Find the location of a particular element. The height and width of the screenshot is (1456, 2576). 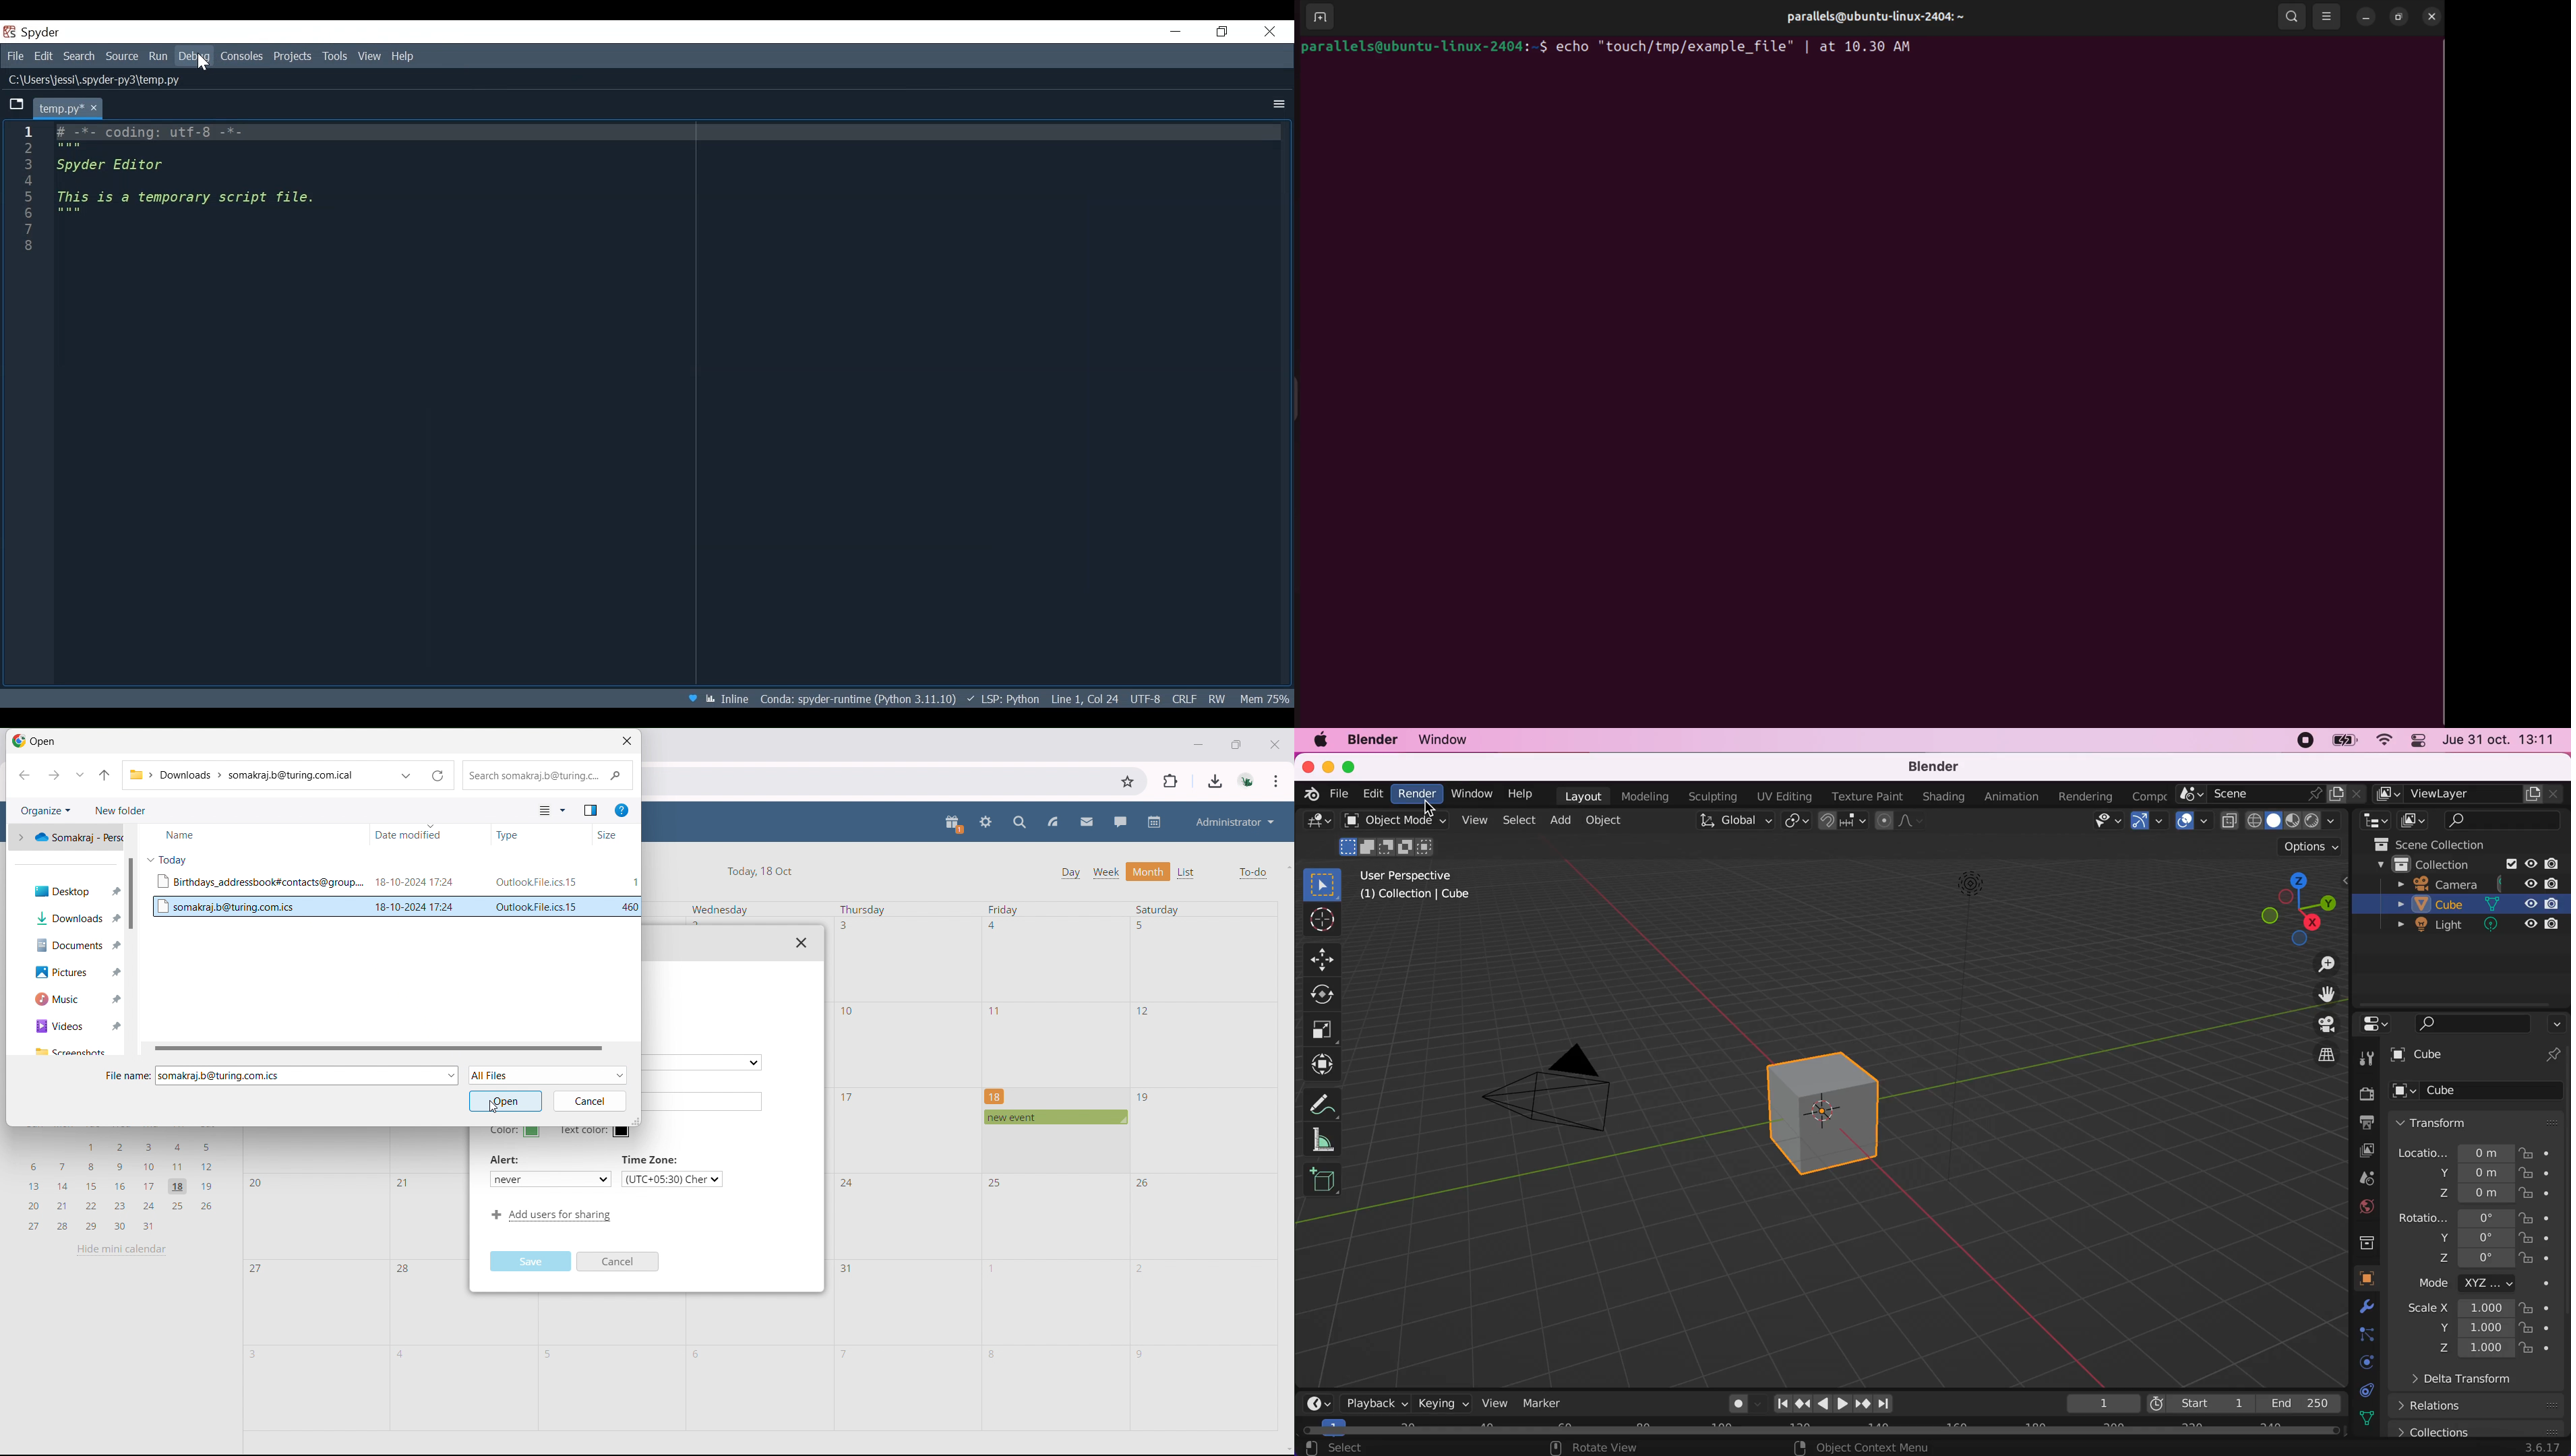

3 is located at coordinates (256, 1354).